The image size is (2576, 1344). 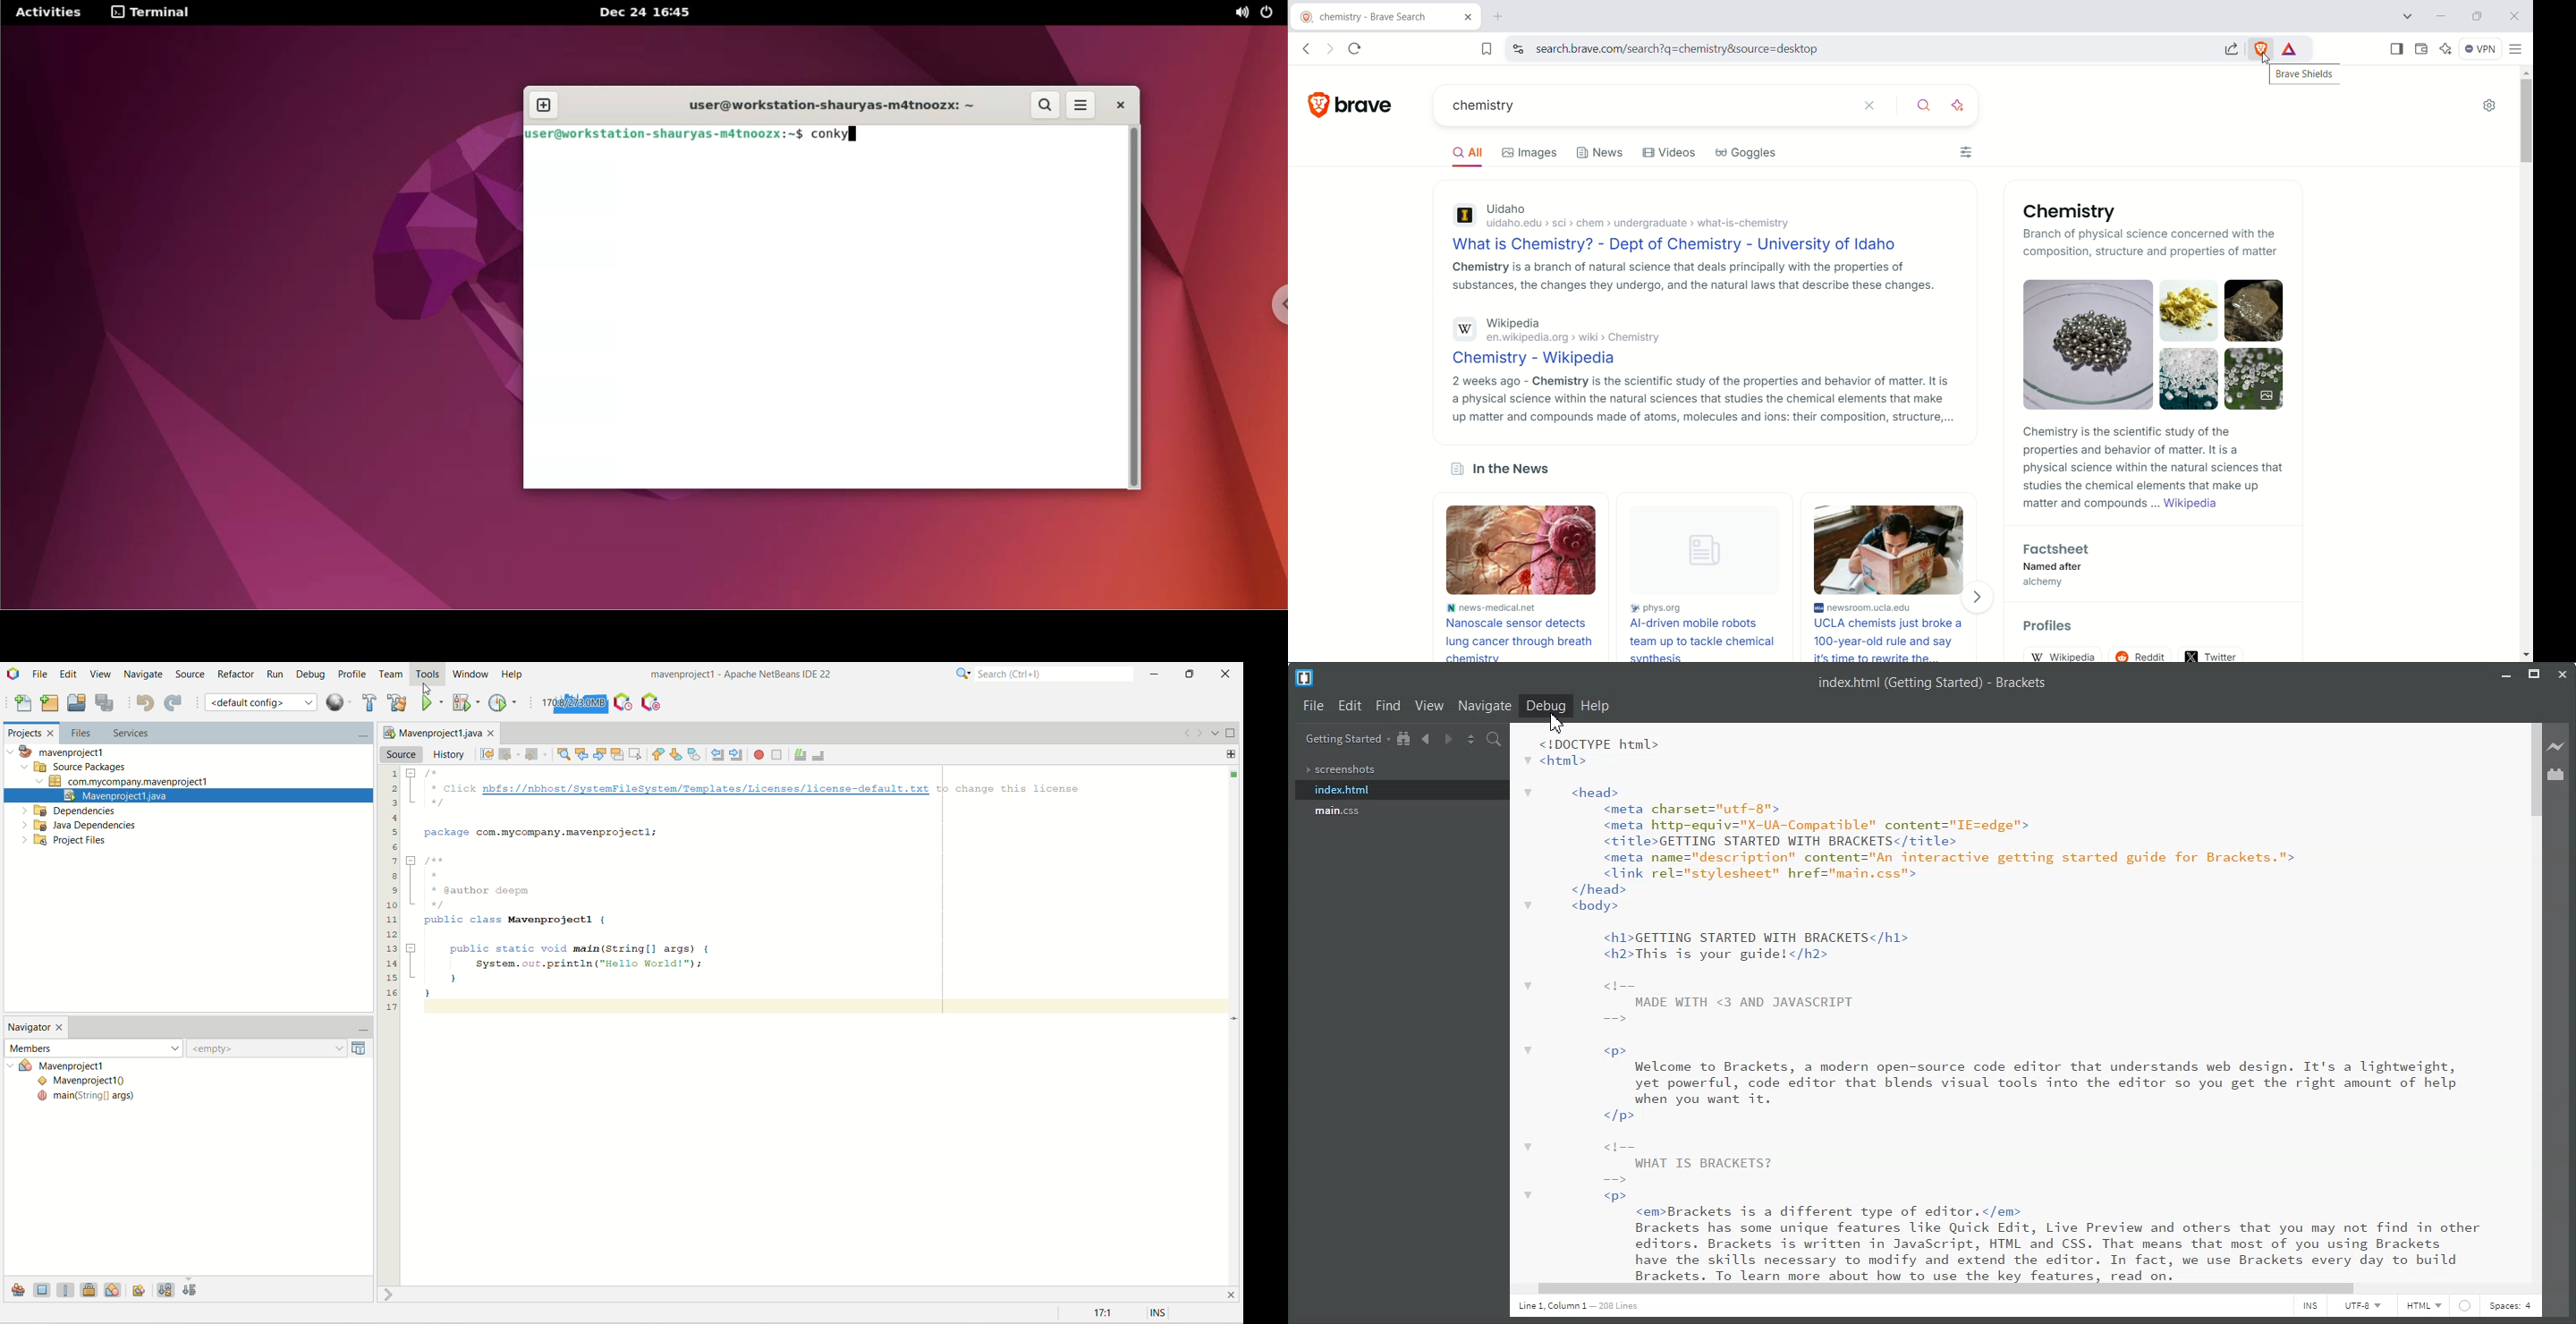 What do you see at coordinates (1446, 740) in the screenshot?
I see `Navigate Forward` at bounding box center [1446, 740].